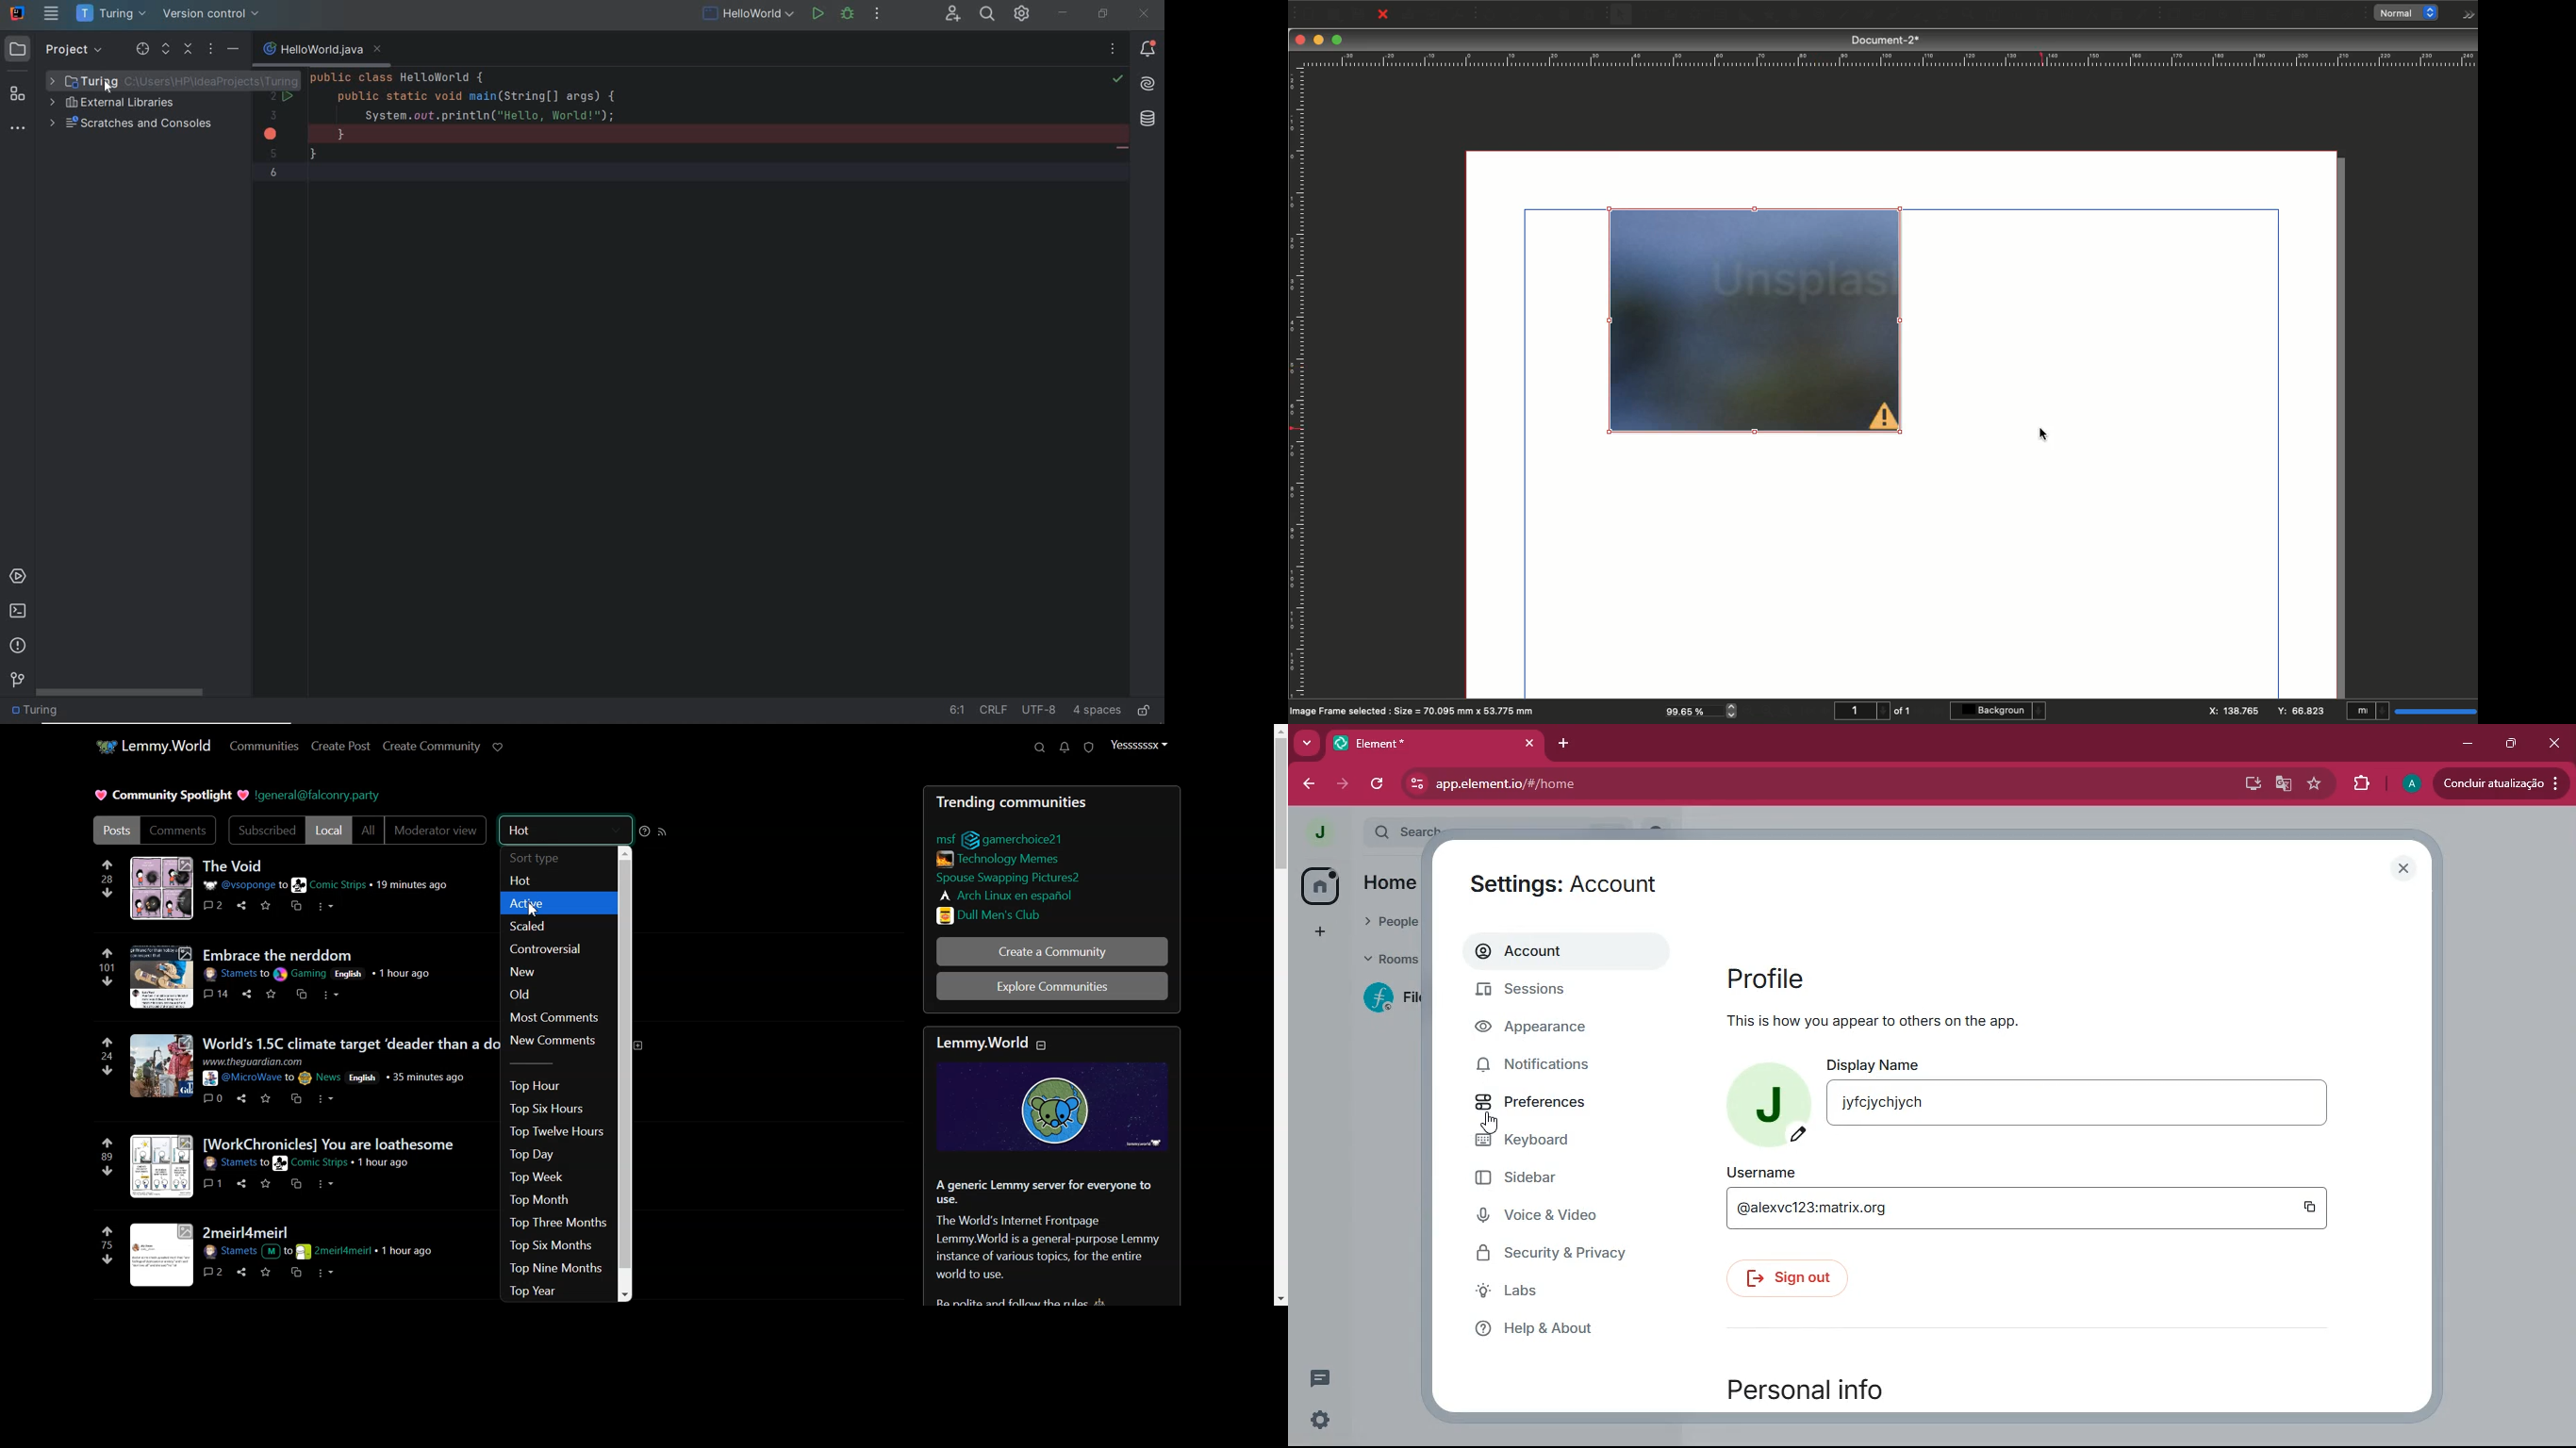 Image resolution: width=2576 pixels, height=1456 pixels. I want to click on post details, so click(308, 1164).